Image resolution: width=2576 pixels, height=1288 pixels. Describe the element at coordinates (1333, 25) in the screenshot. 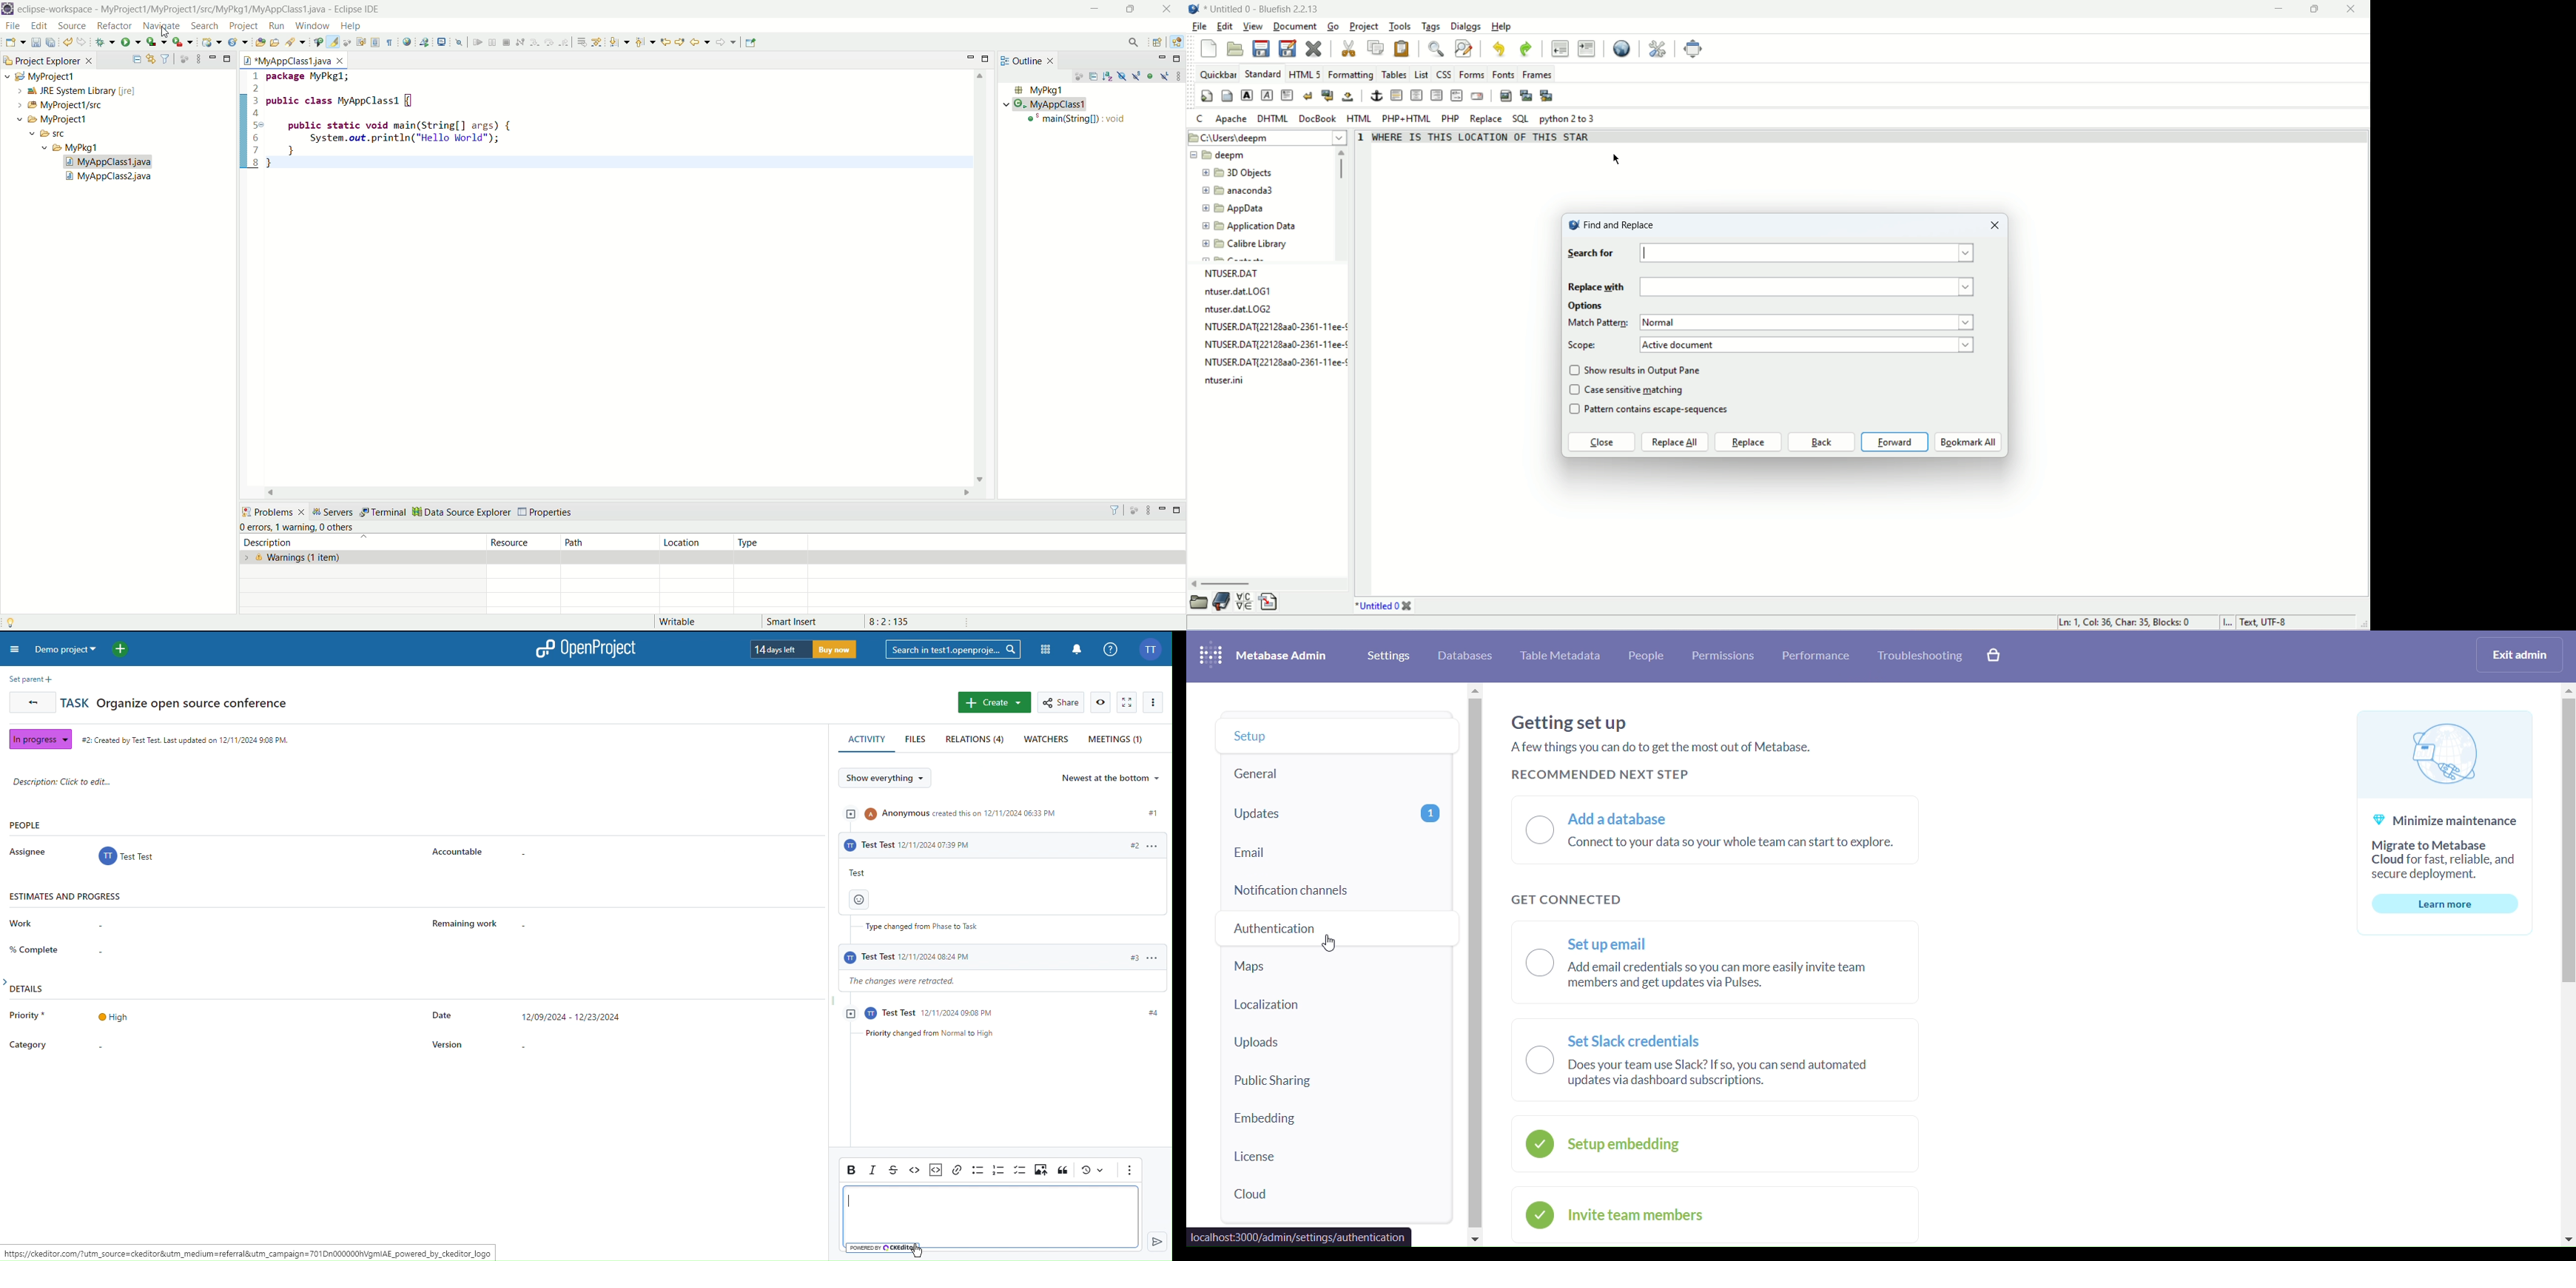

I see `go` at that location.